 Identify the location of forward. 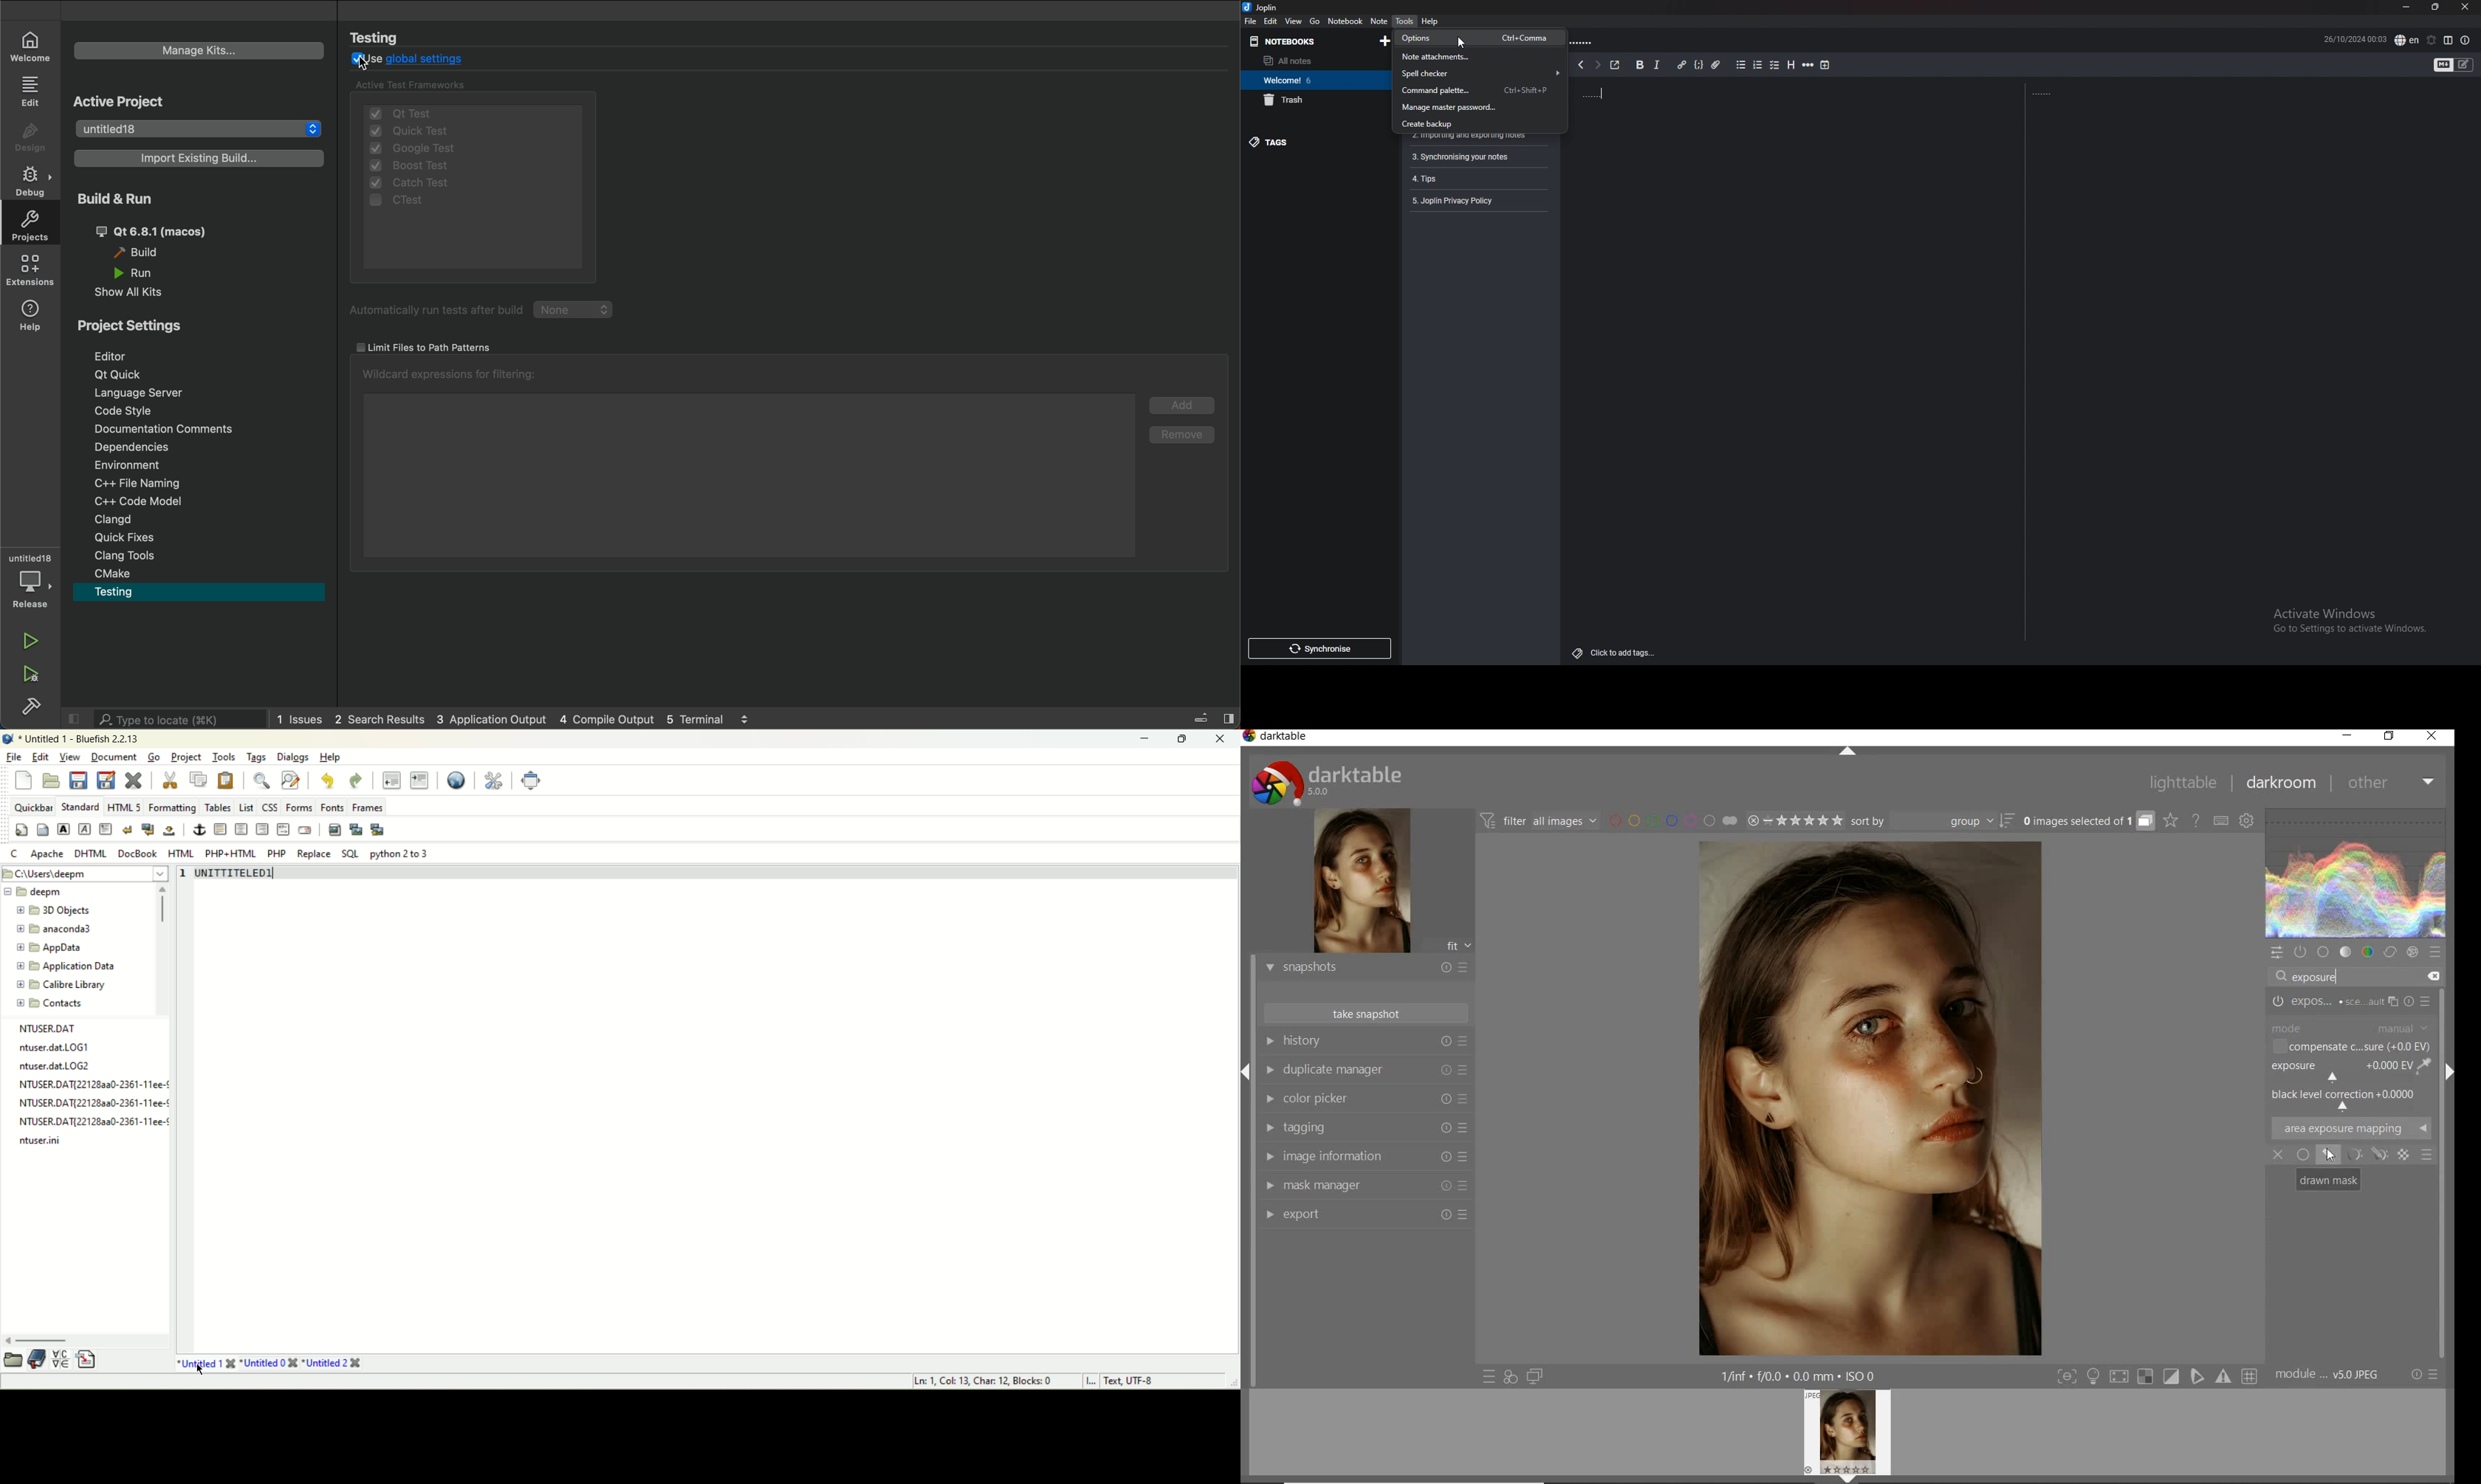
(1597, 65).